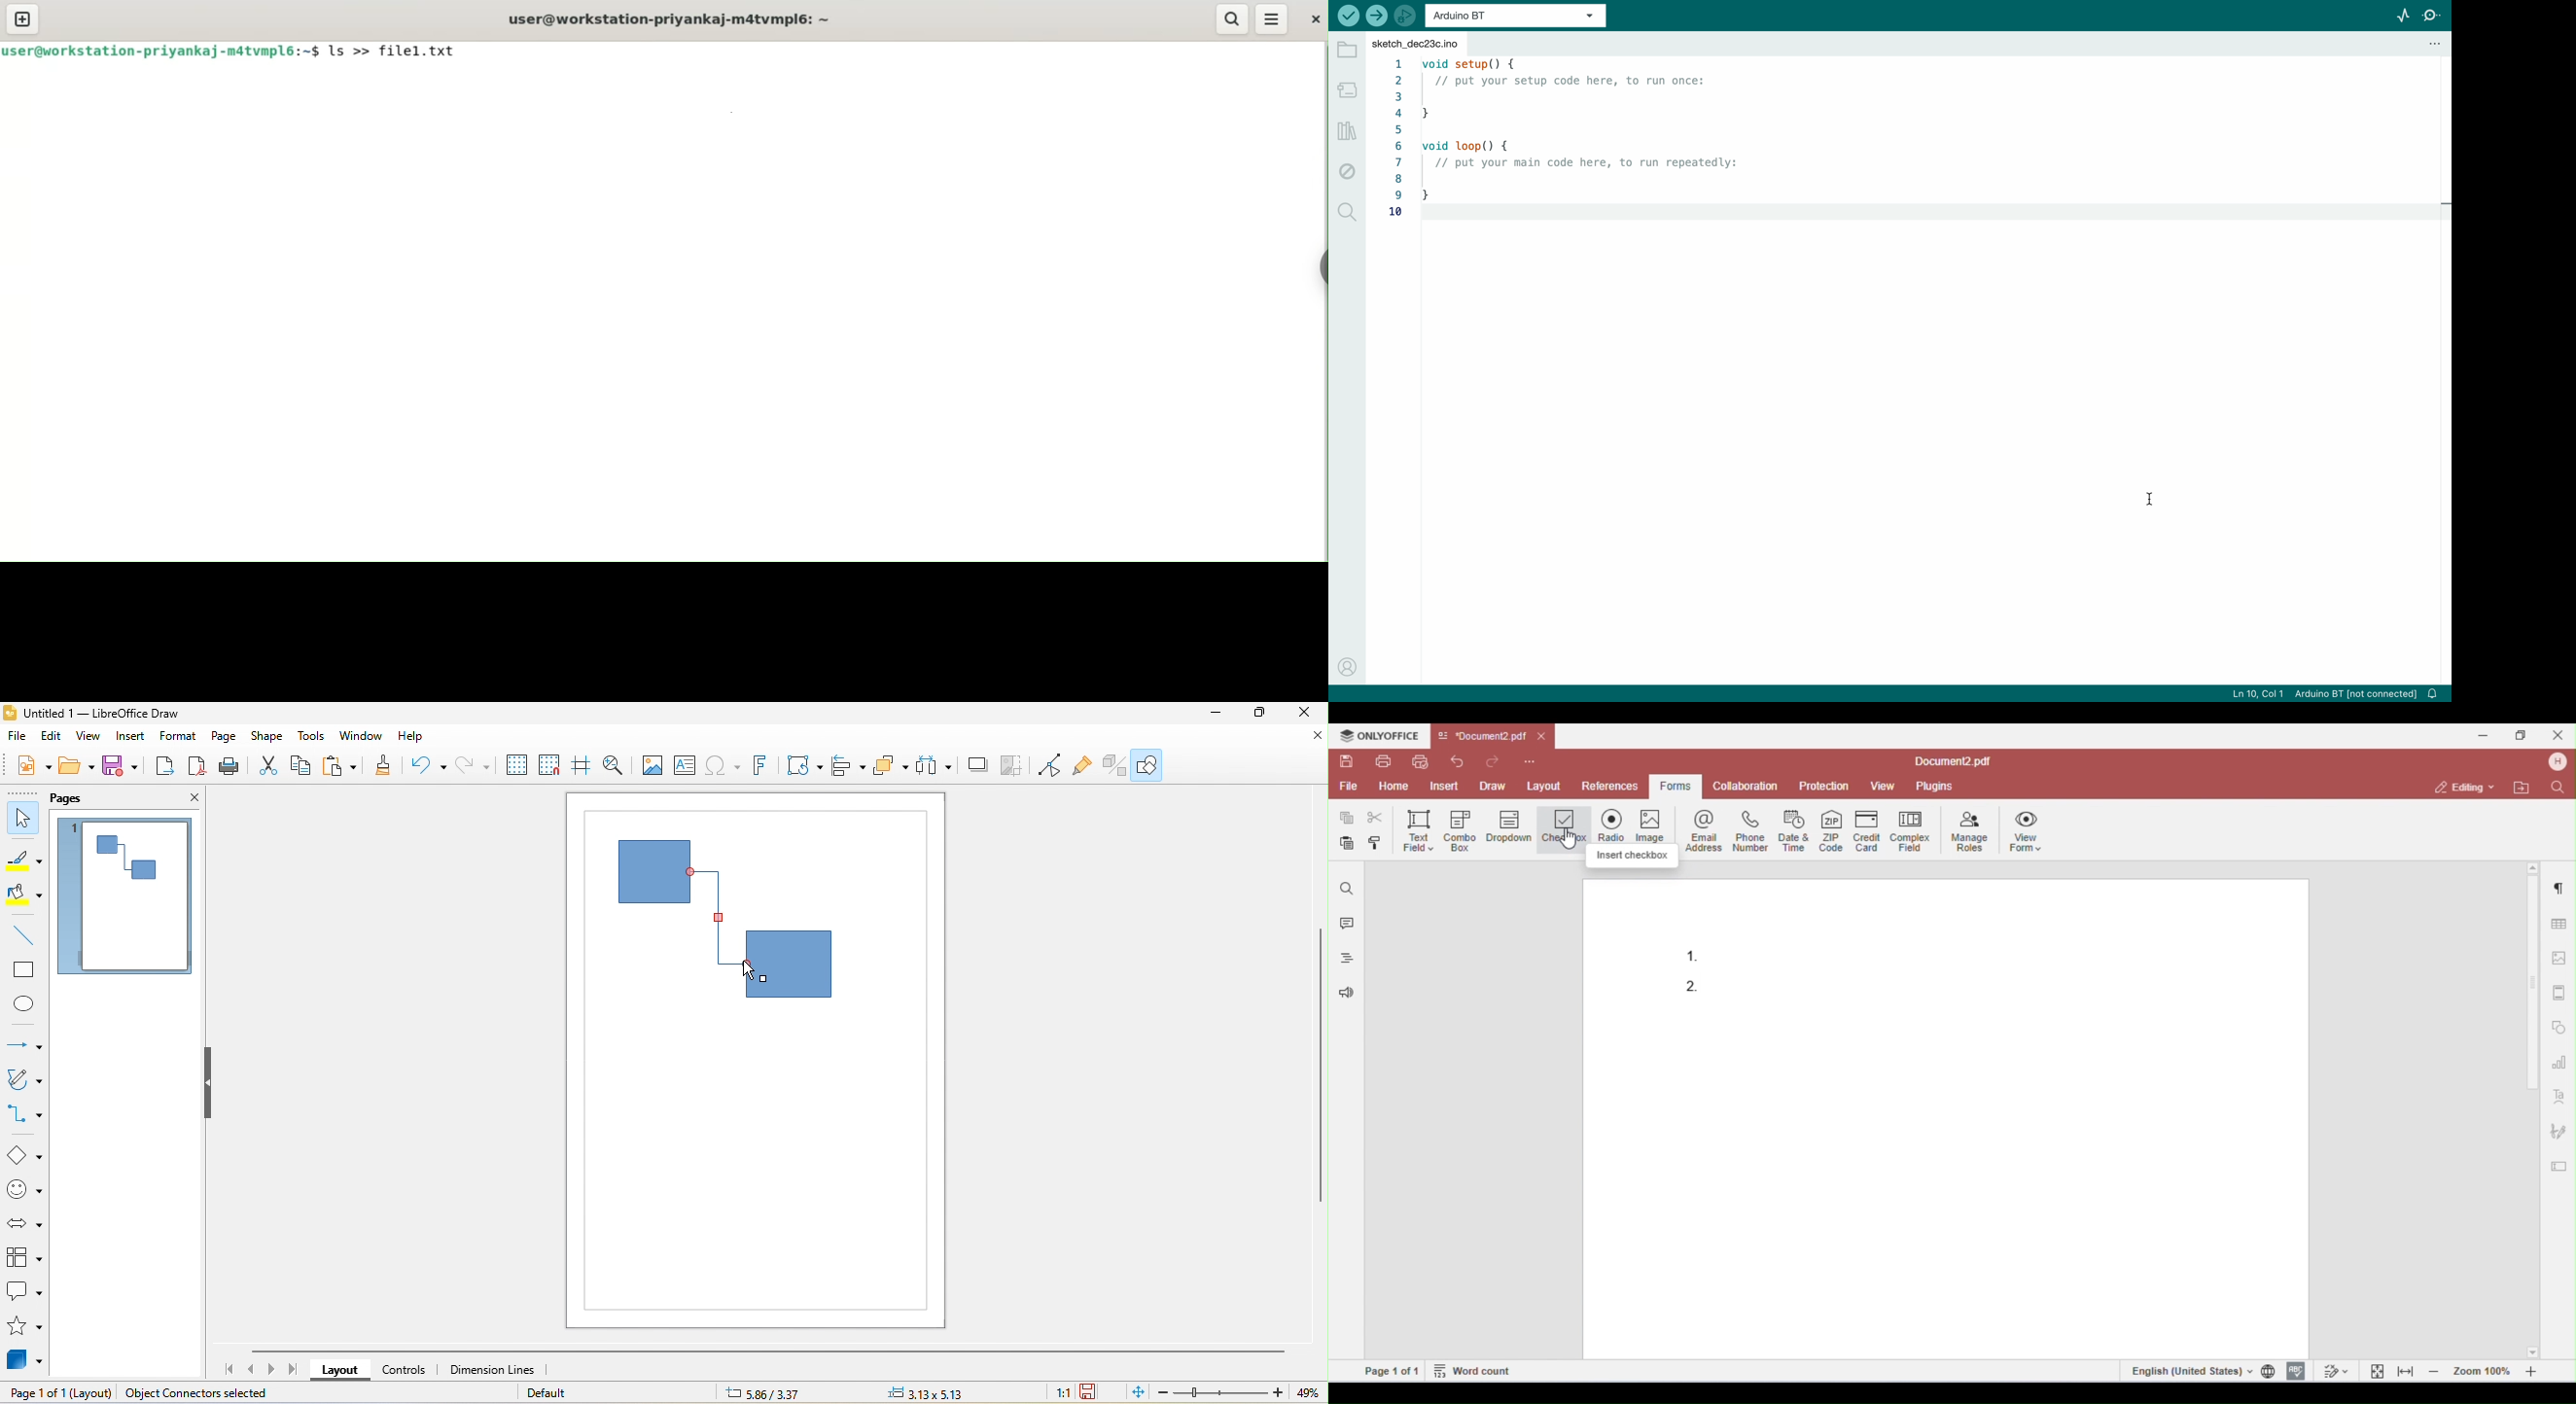  What do you see at coordinates (516, 765) in the screenshot?
I see `display grid` at bounding box center [516, 765].